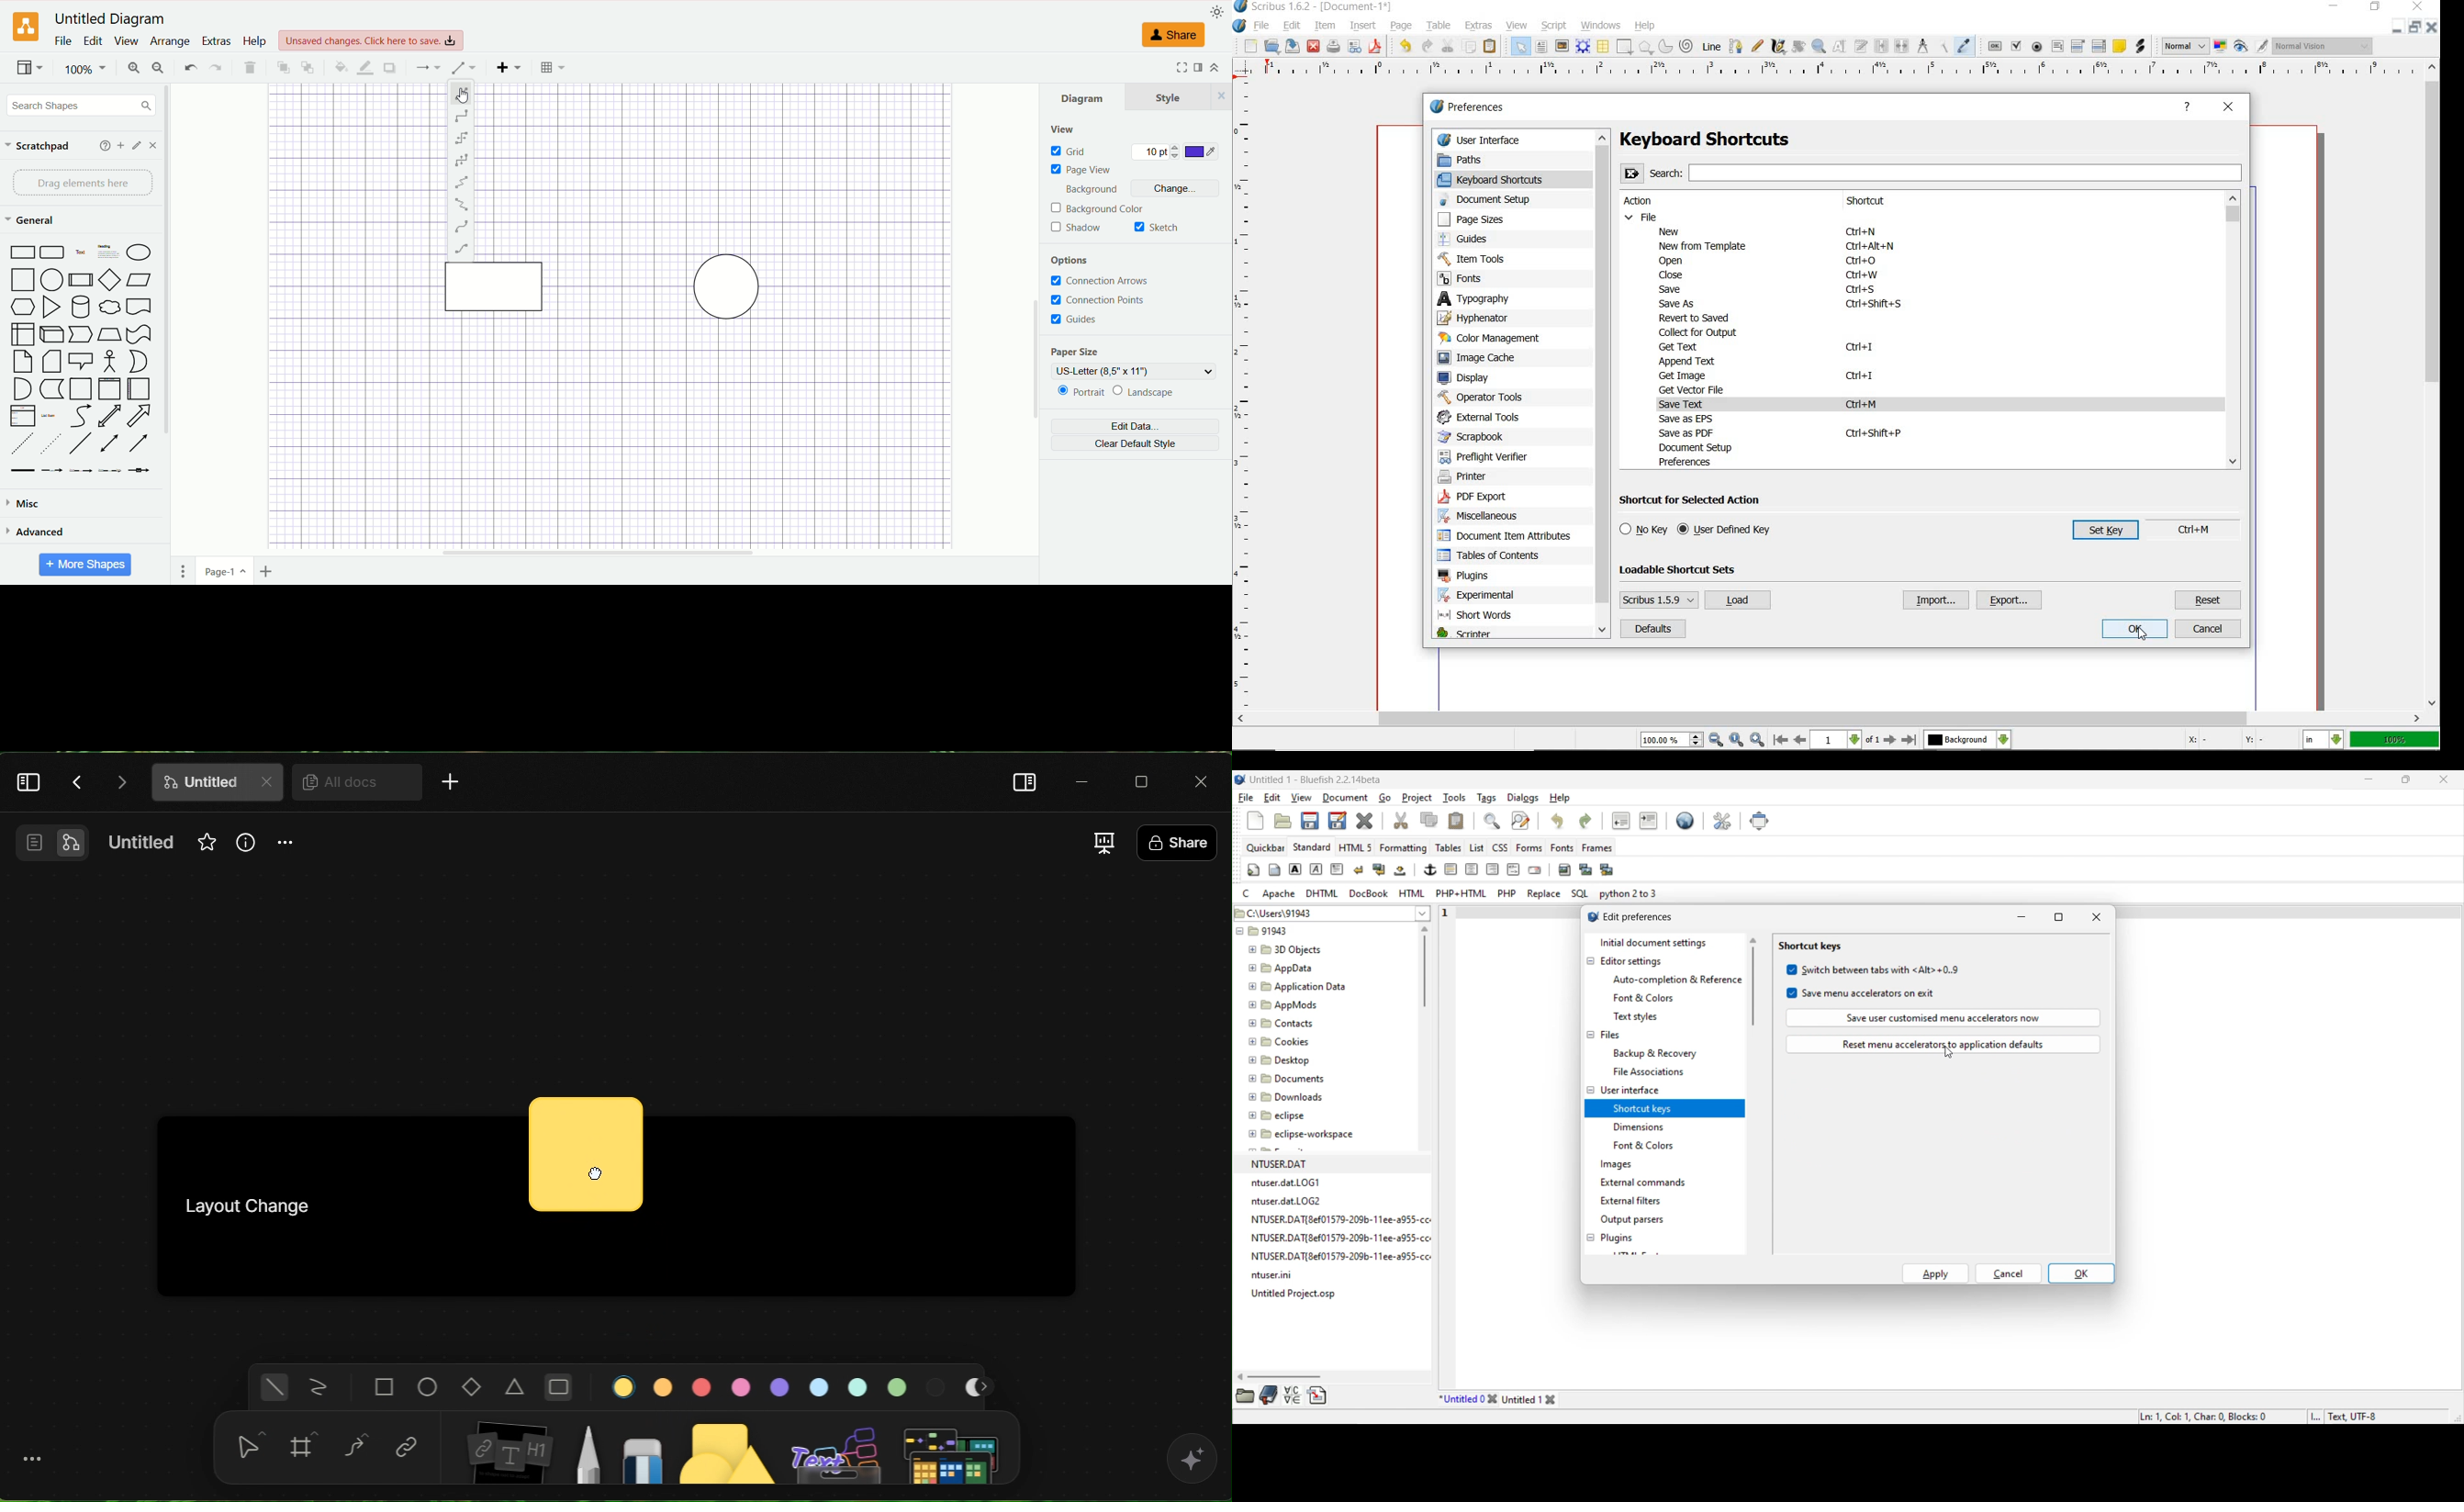  What do you see at coordinates (1668, 276) in the screenshot?
I see `close` at bounding box center [1668, 276].